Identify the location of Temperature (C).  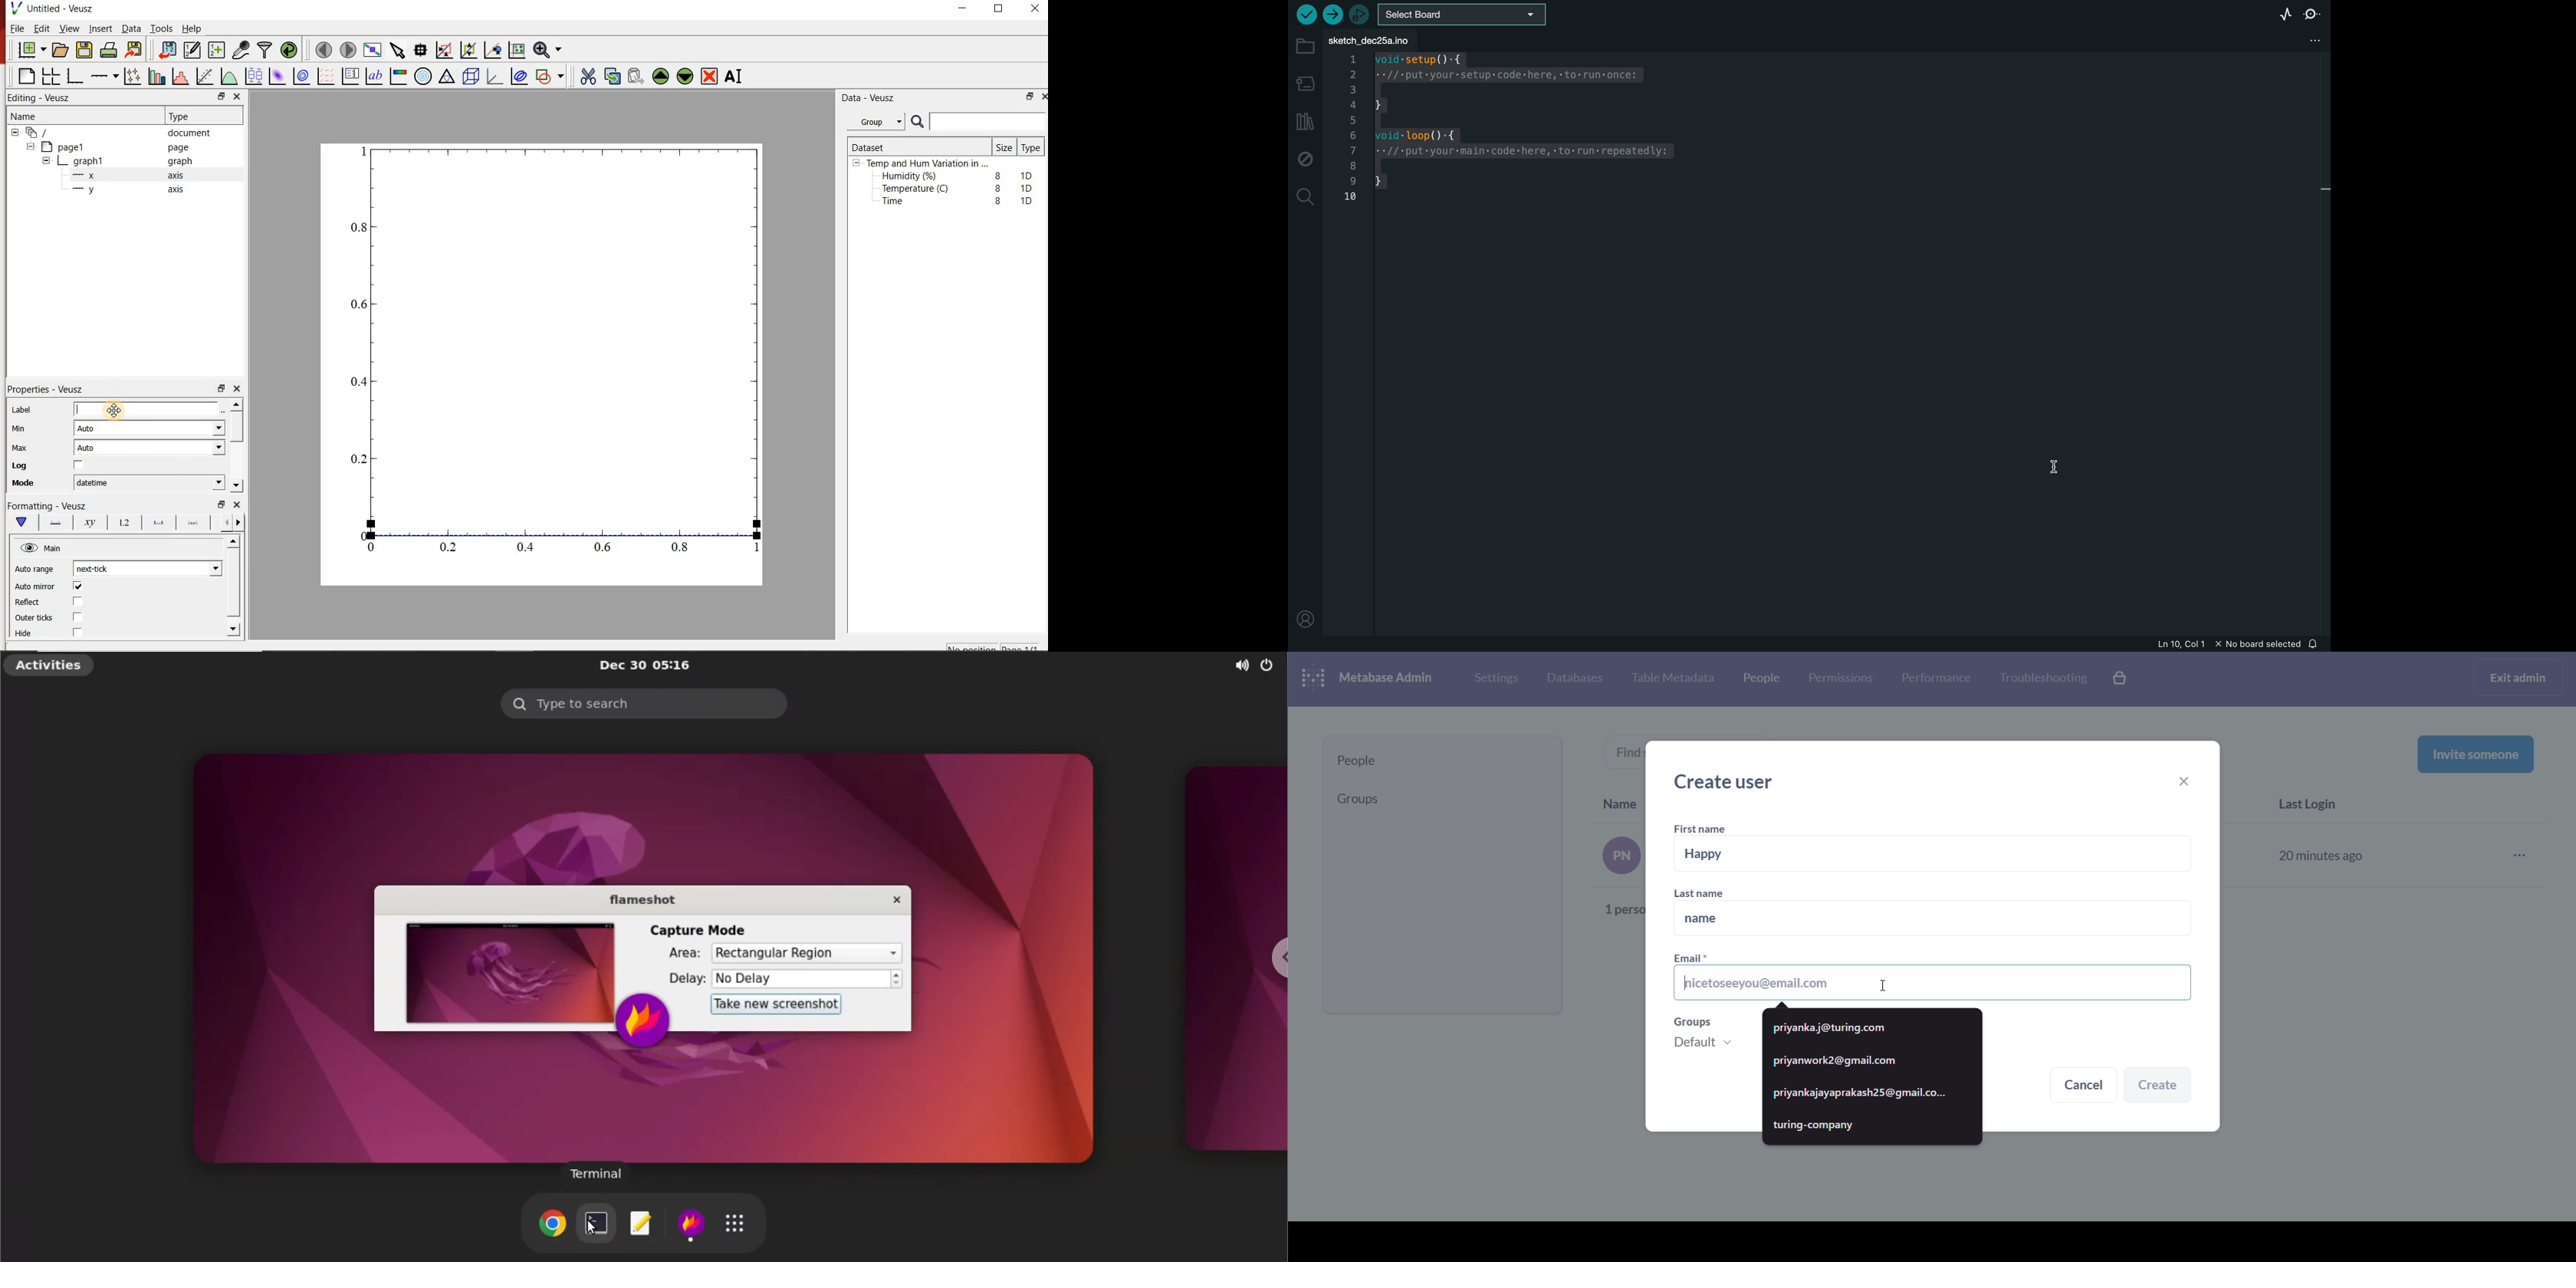
(918, 190).